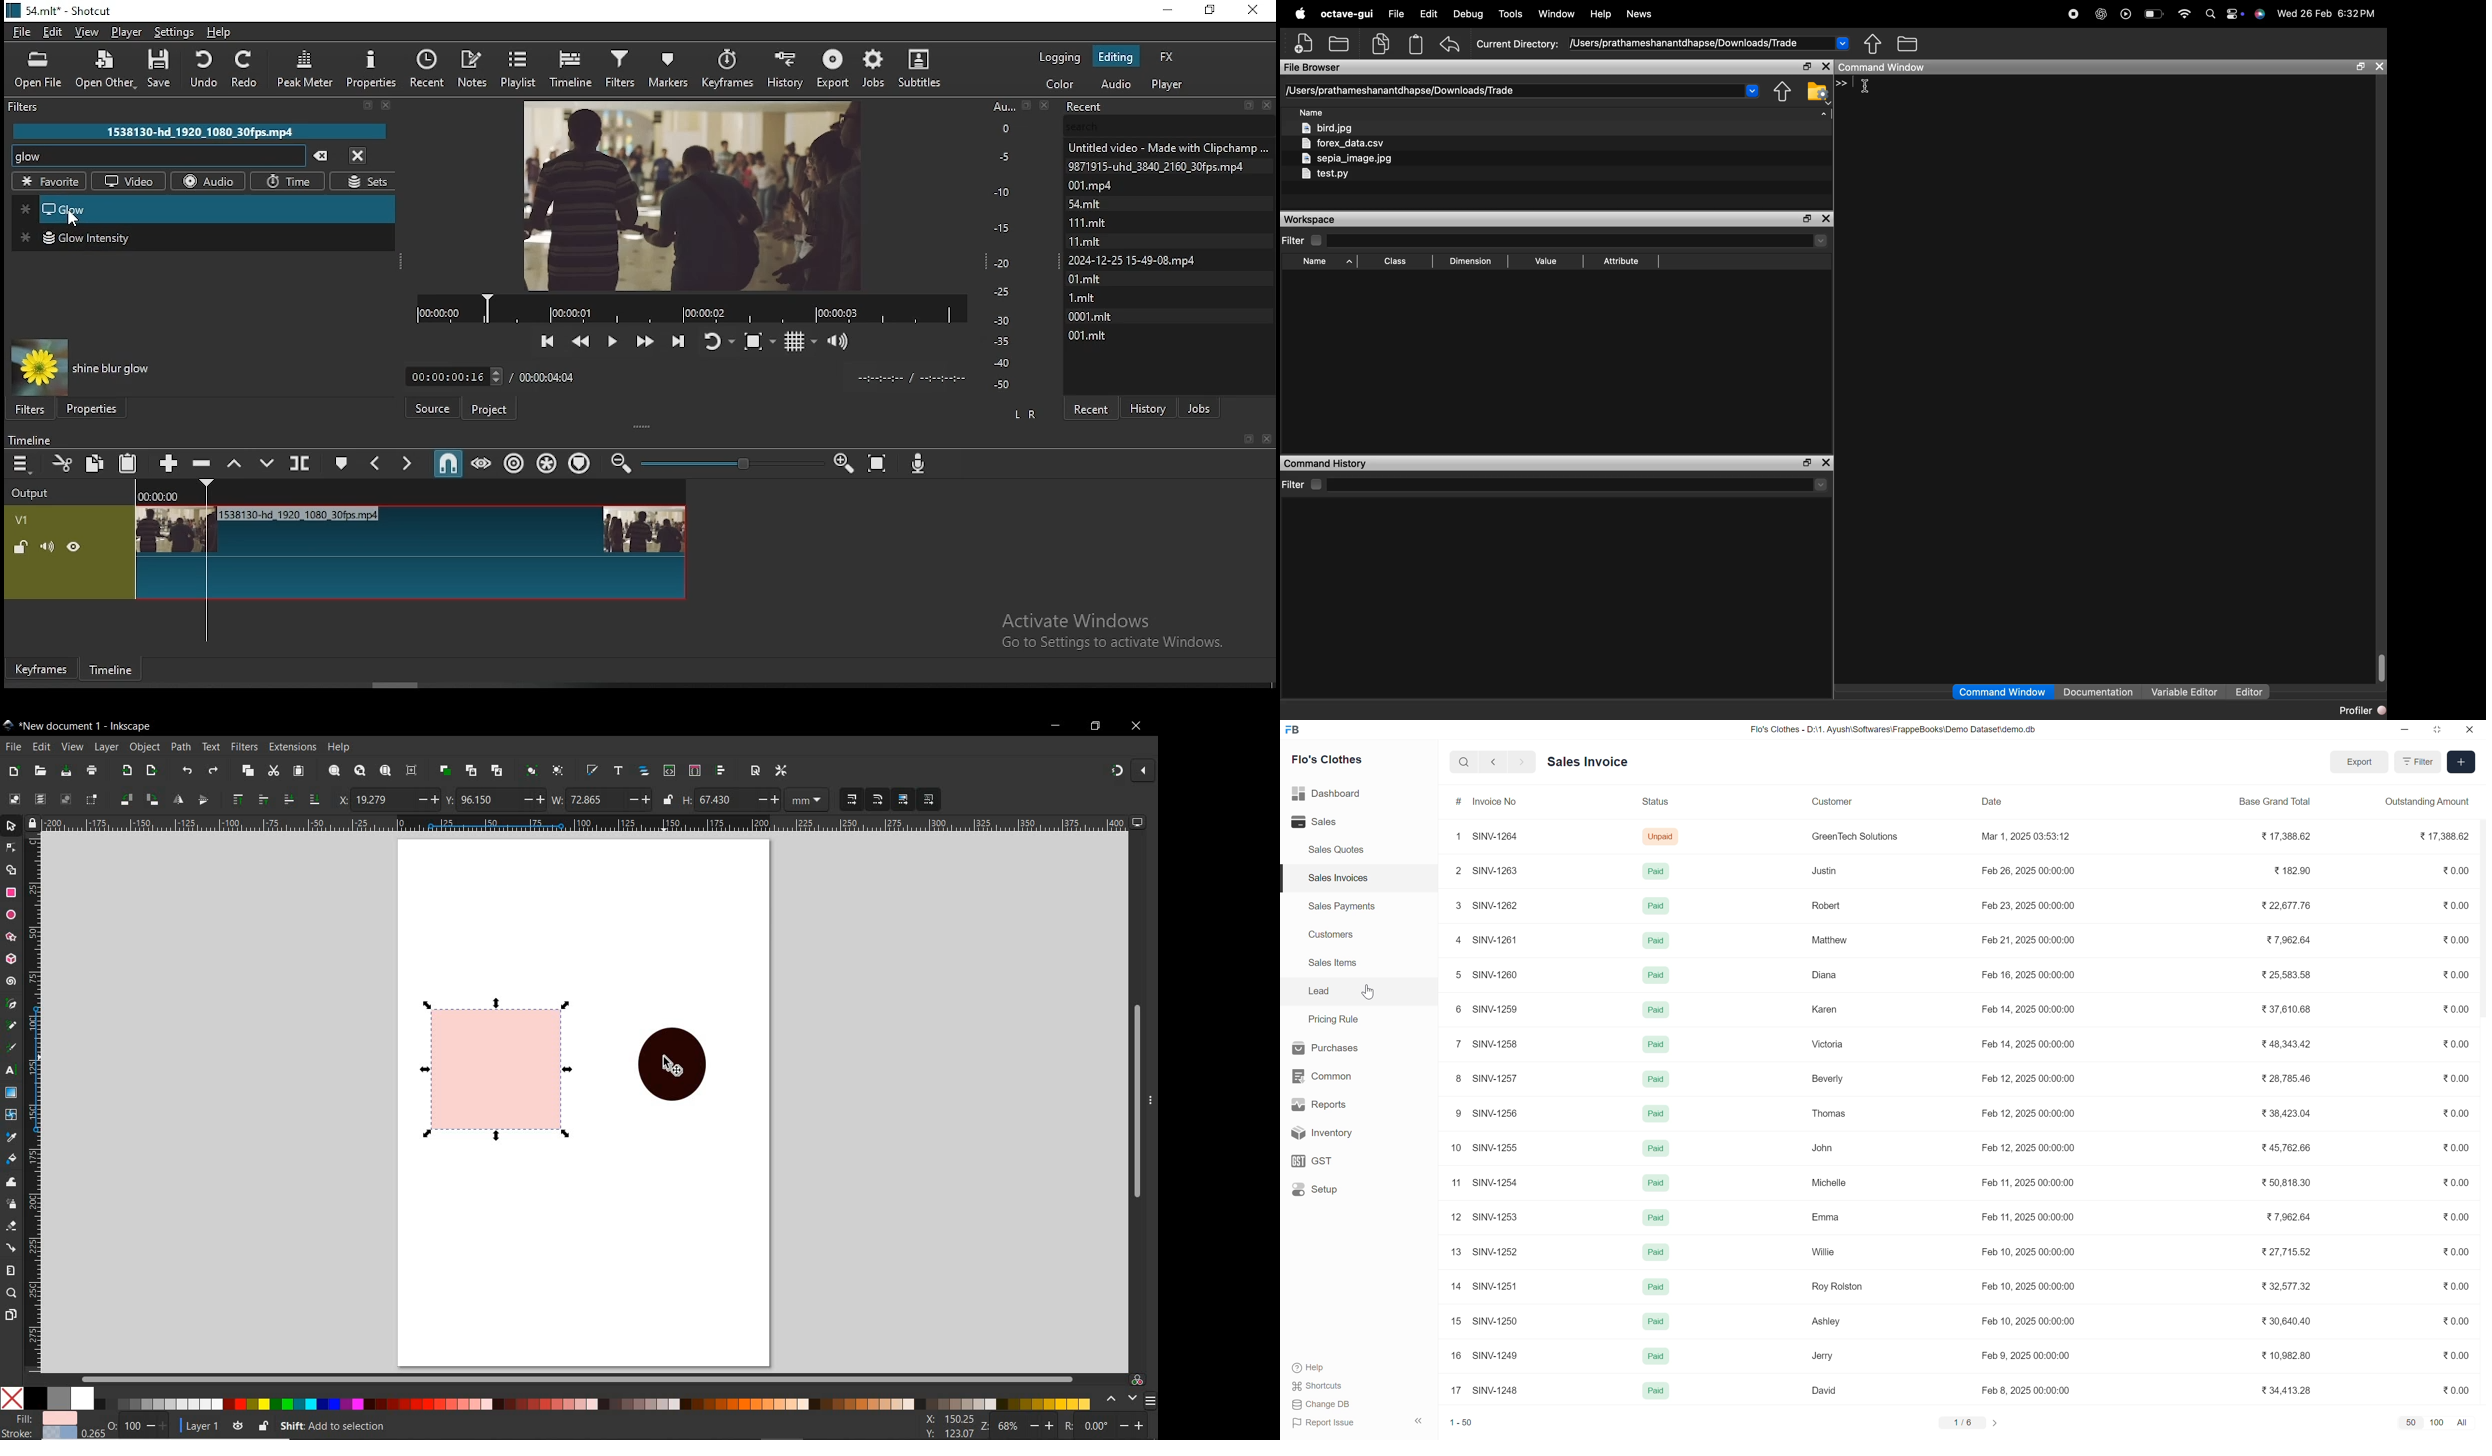  Describe the element at coordinates (1316, 1104) in the screenshot. I see ` Reports` at that location.